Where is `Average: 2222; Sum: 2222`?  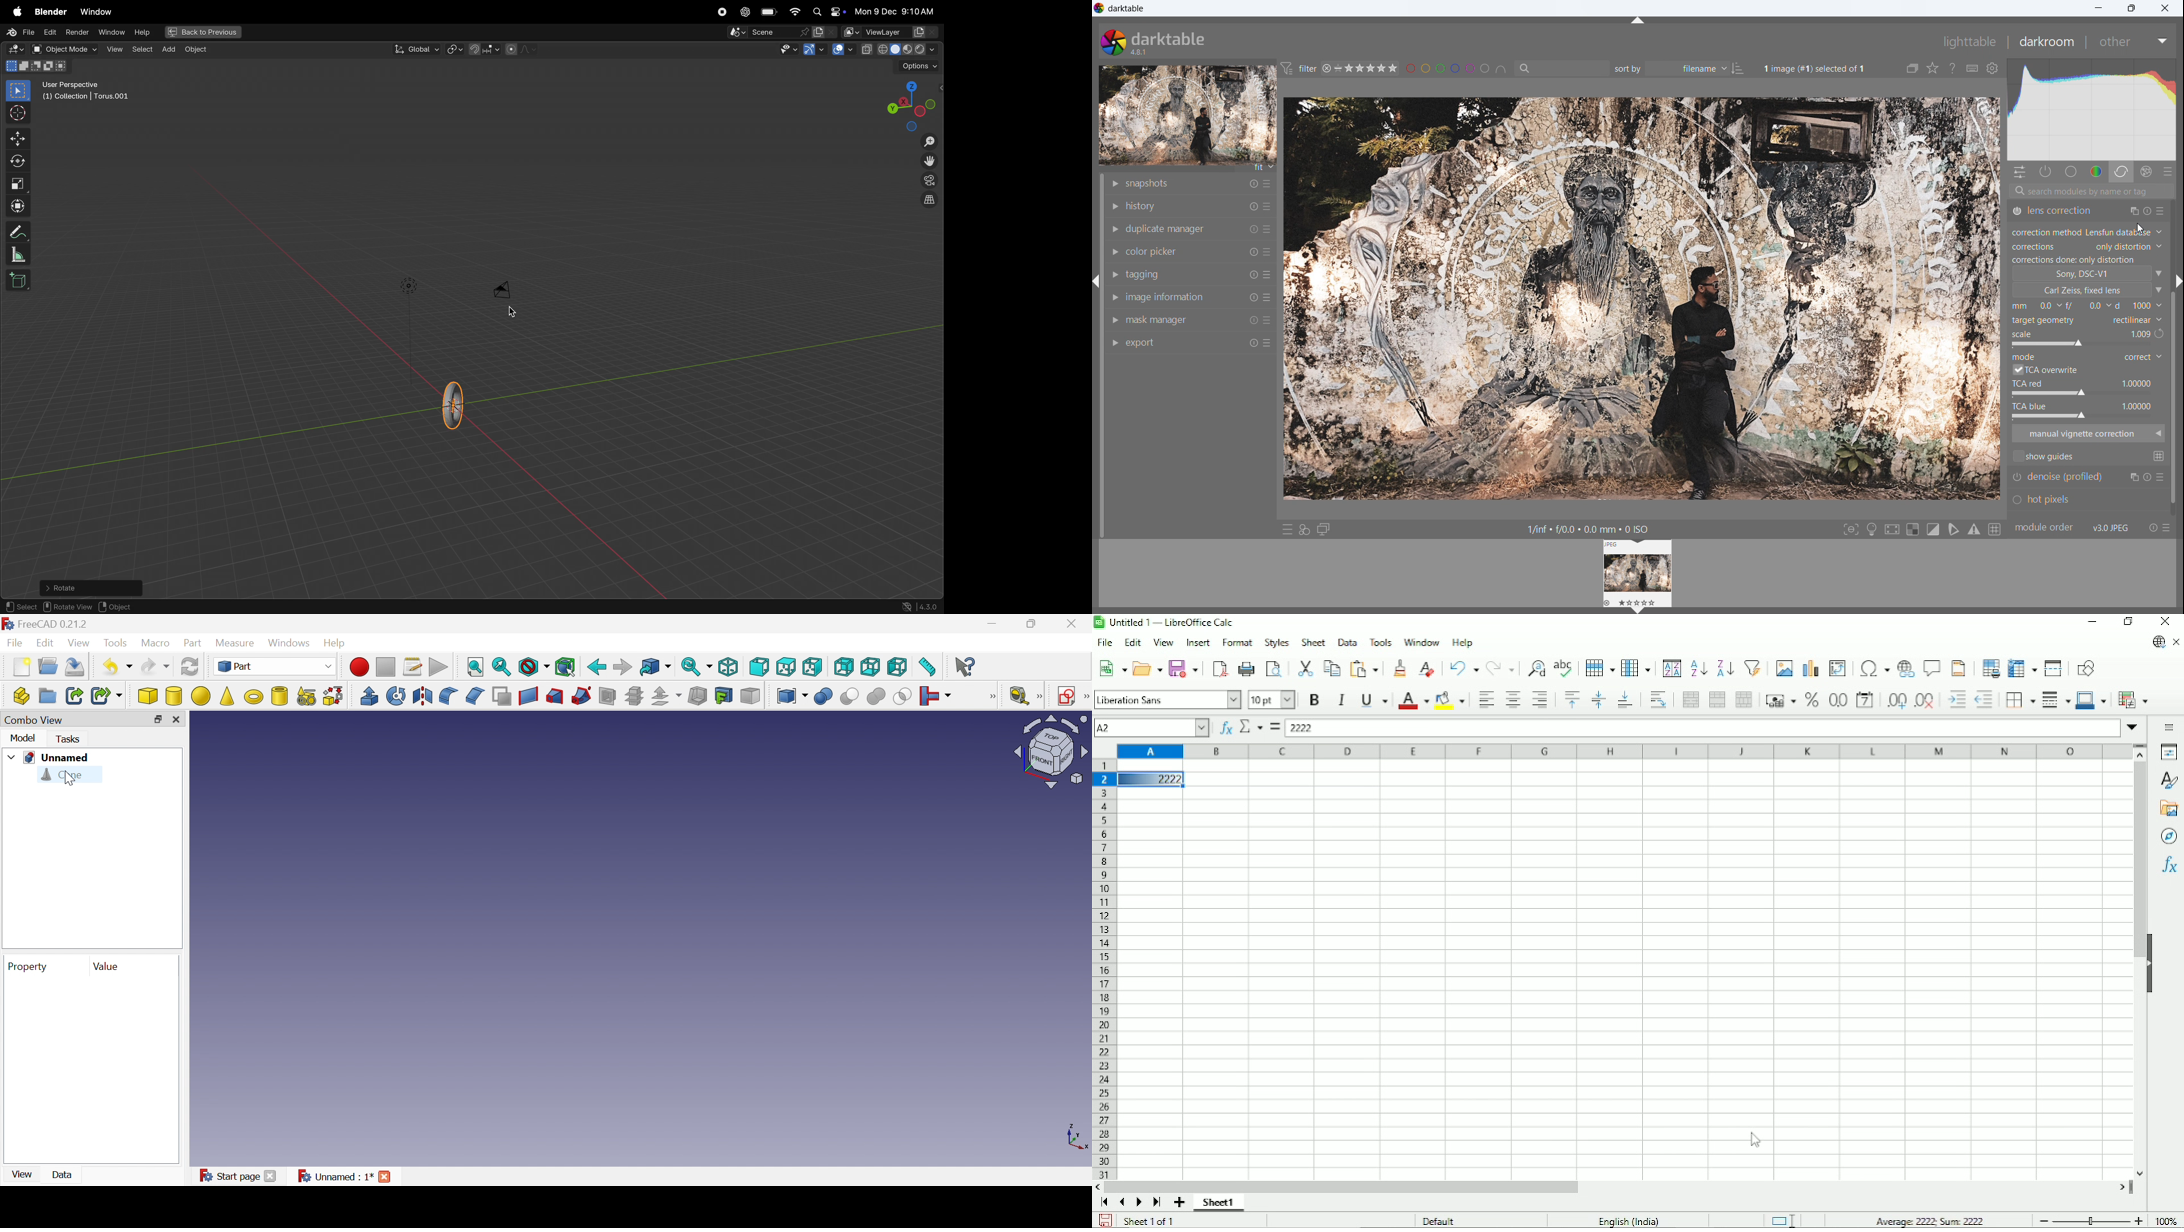
Average: 2222; Sum: 2222 is located at coordinates (1930, 1220).